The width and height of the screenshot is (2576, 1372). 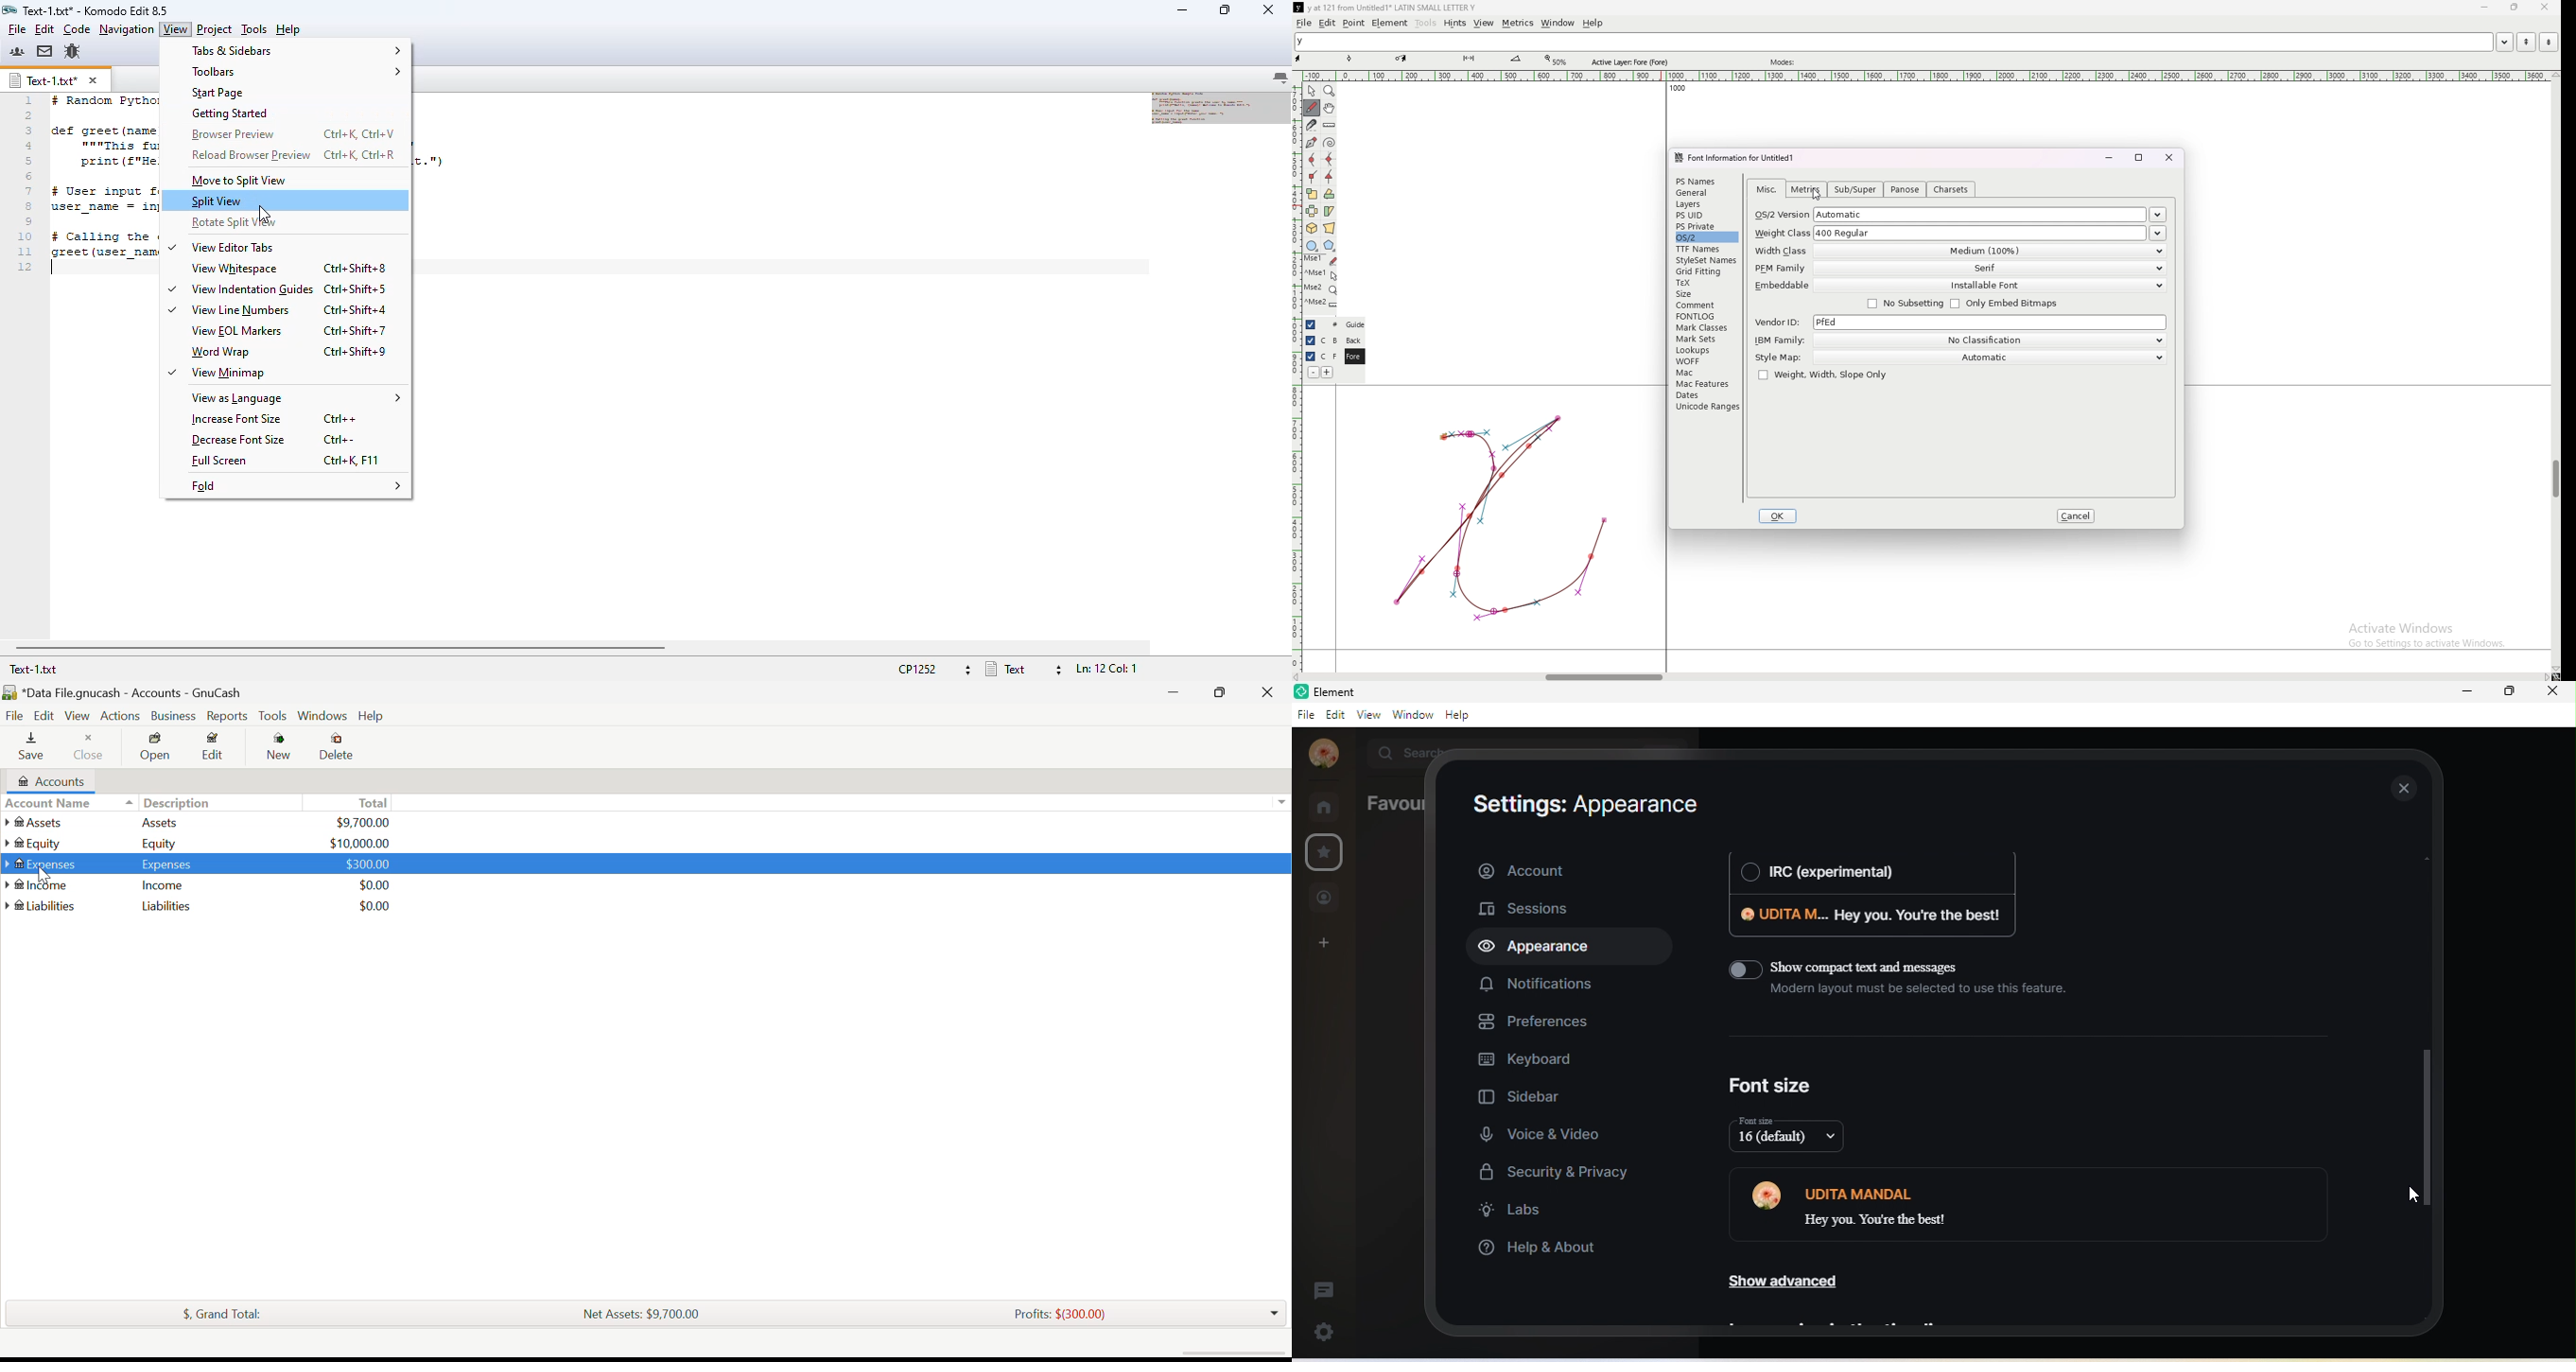 I want to click on Income Income $0.00, so click(x=198, y=886).